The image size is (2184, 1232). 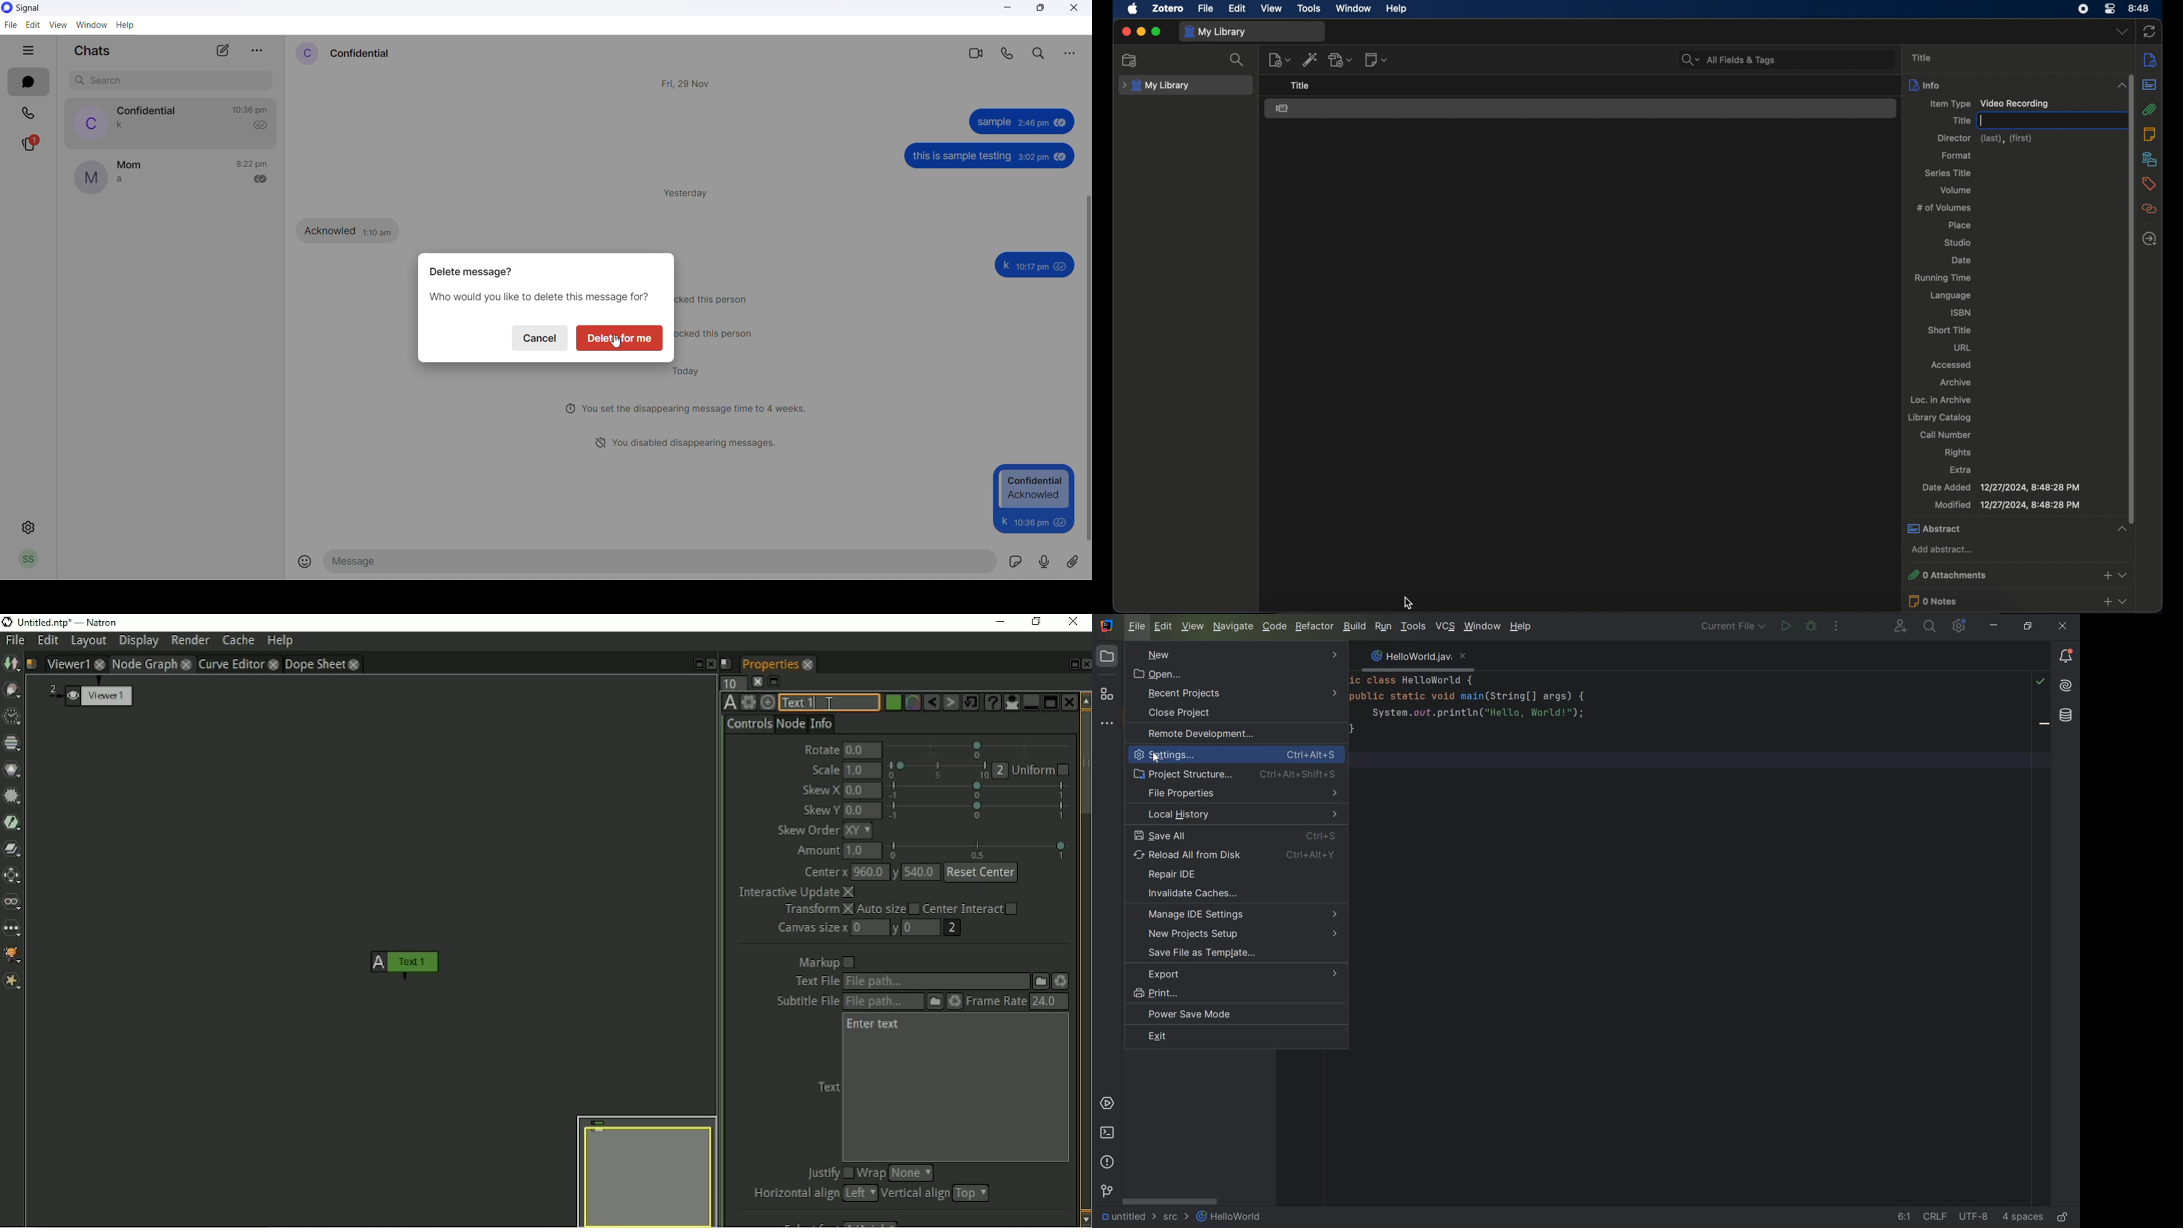 I want to click on vertical scrollbar, so click(x=2131, y=377).